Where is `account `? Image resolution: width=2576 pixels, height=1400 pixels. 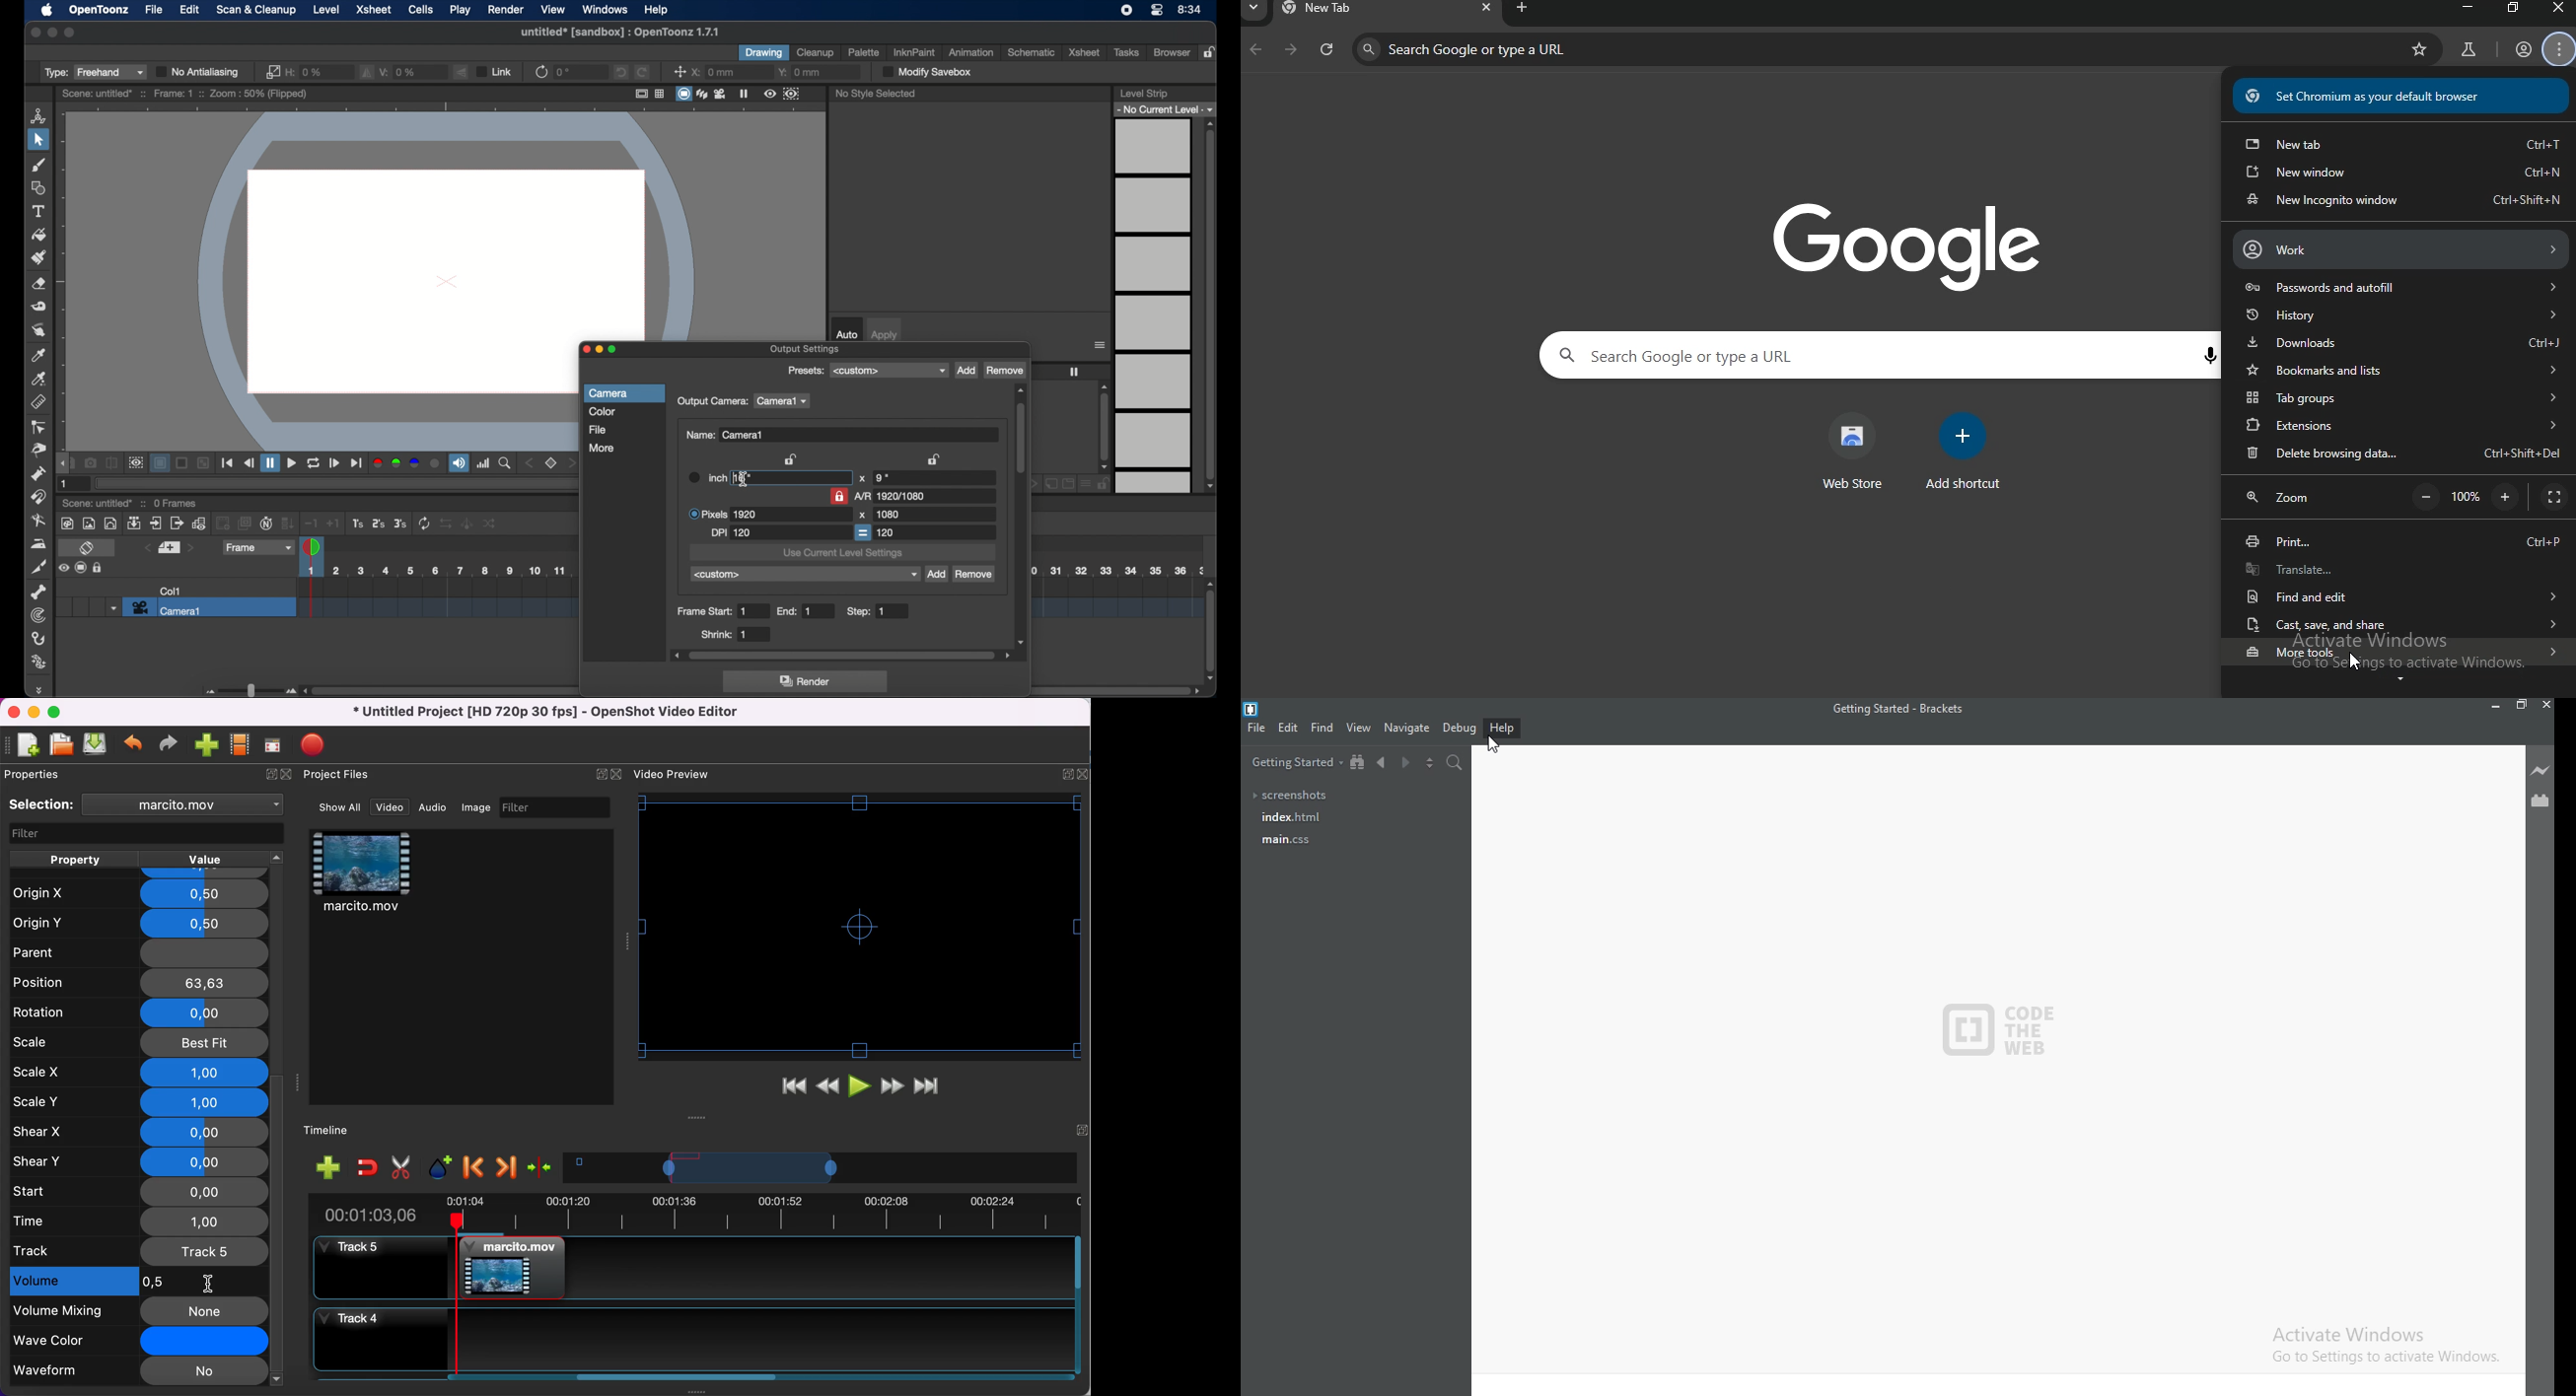
account  is located at coordinates (2523, 51).